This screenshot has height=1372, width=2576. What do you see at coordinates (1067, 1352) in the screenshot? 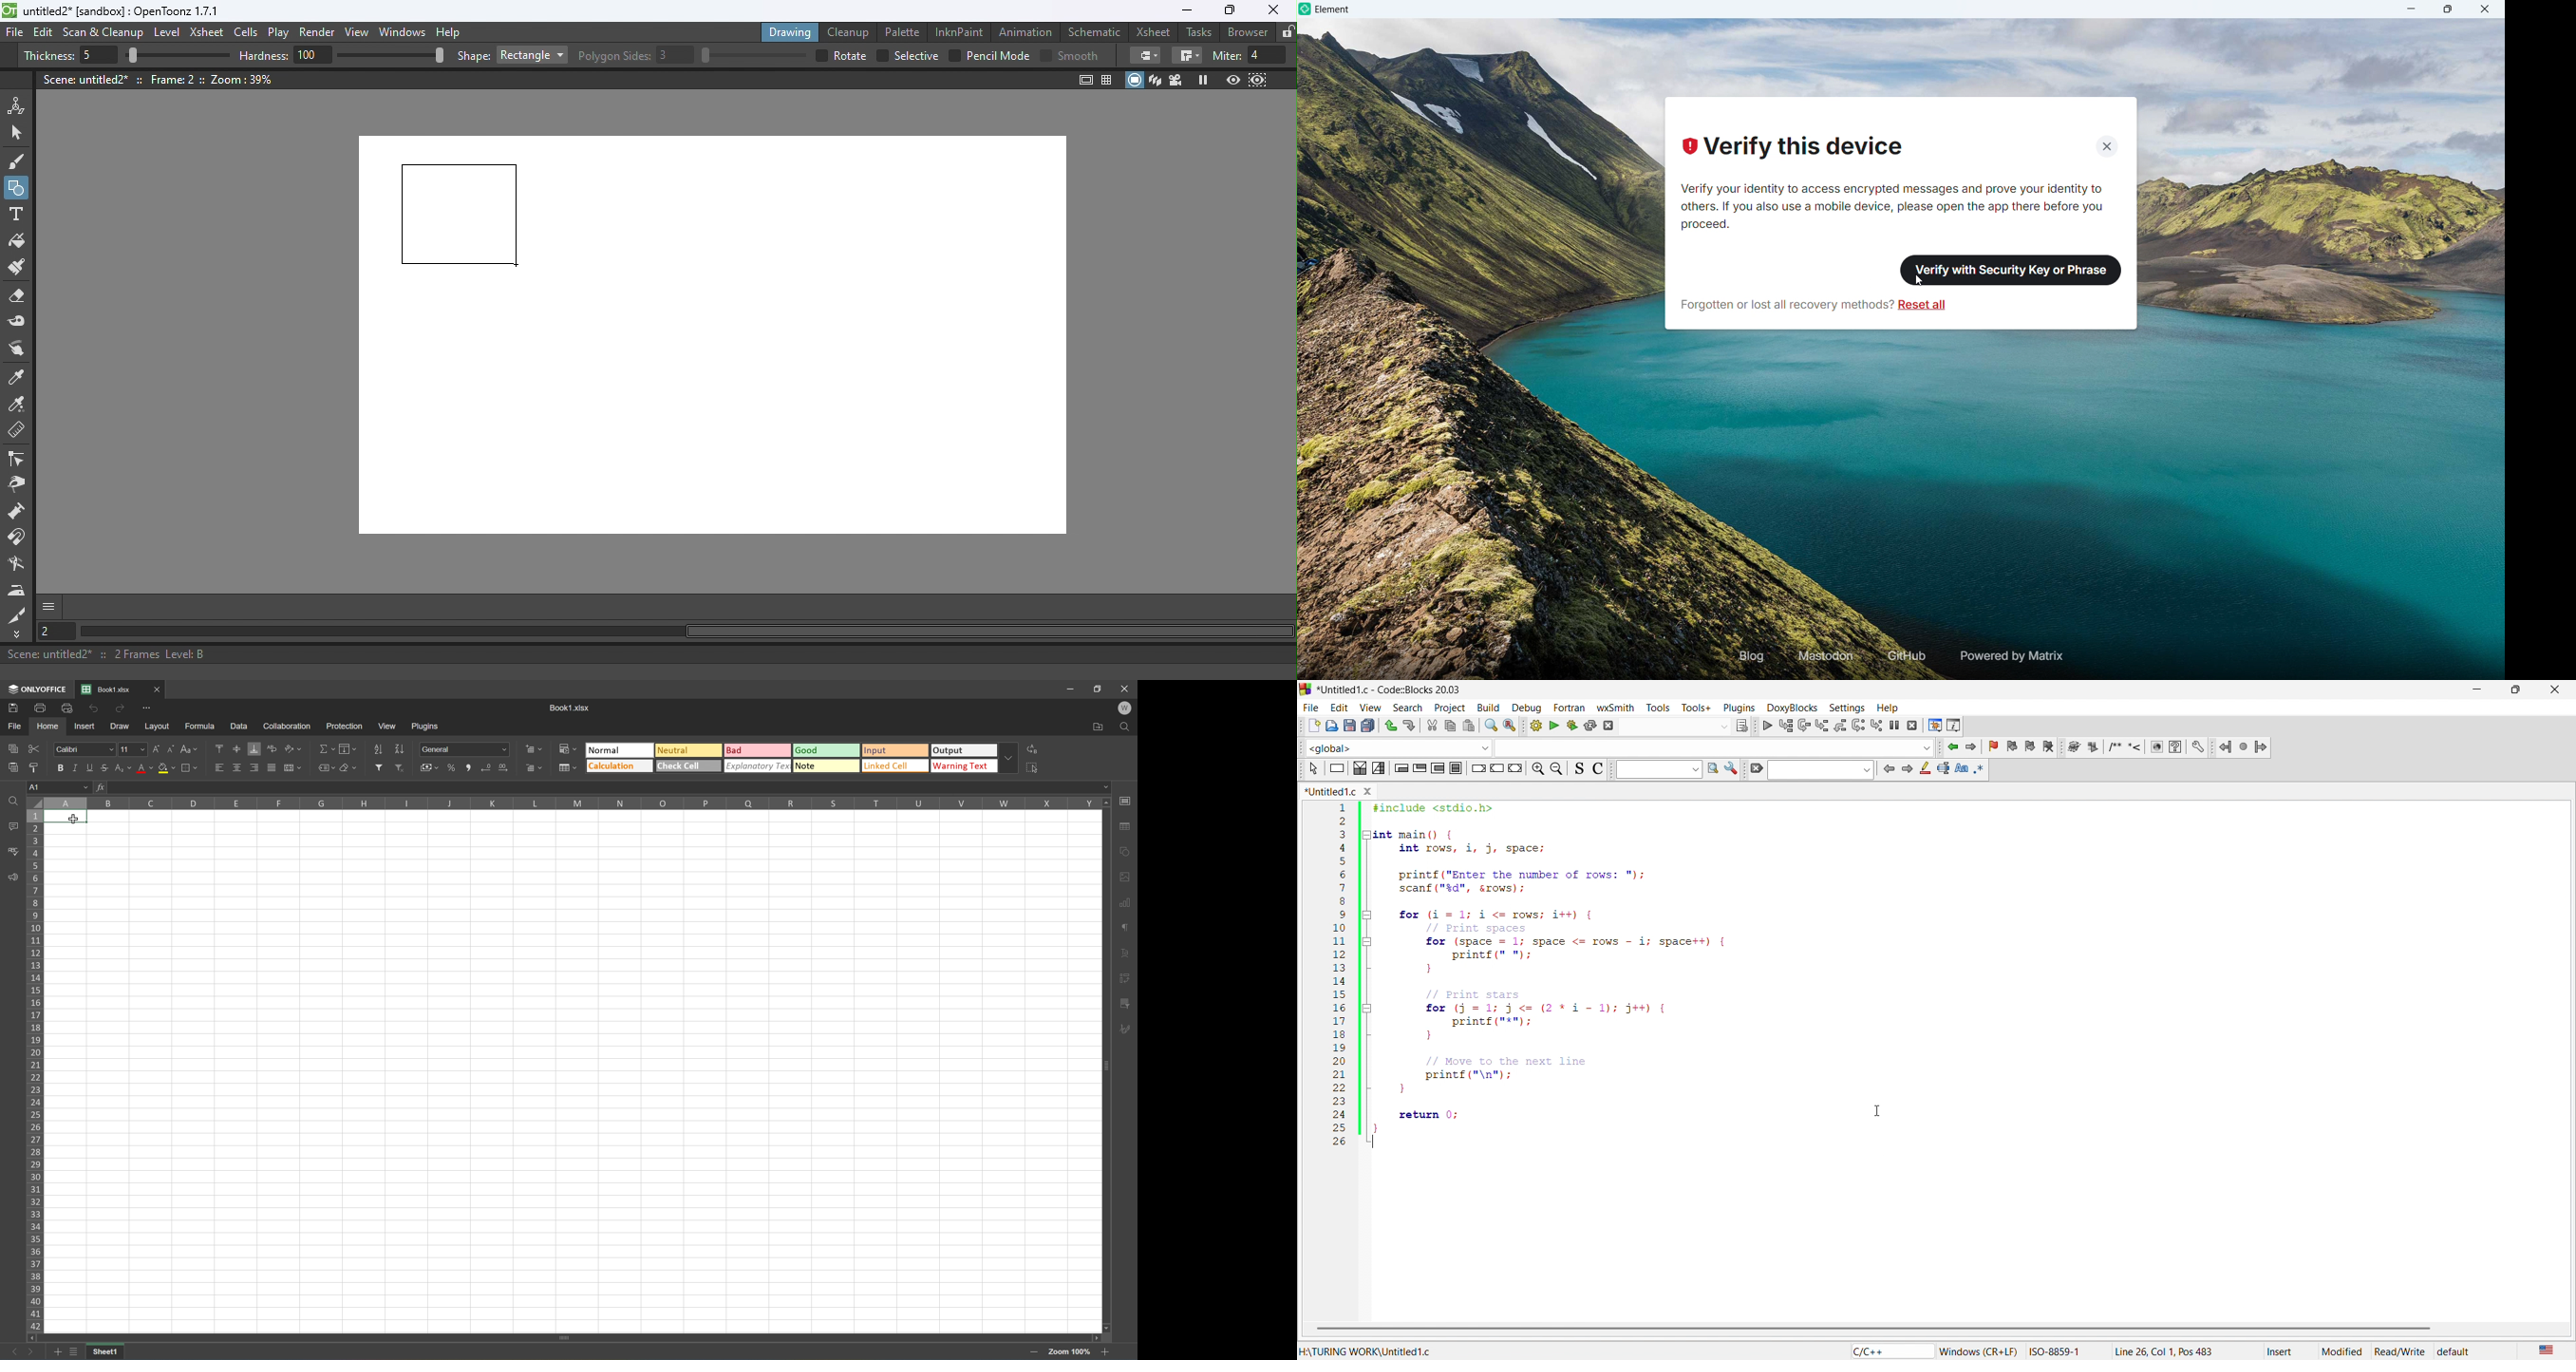
I see `Zoom 100%` at bounding box center [1067, 1352].